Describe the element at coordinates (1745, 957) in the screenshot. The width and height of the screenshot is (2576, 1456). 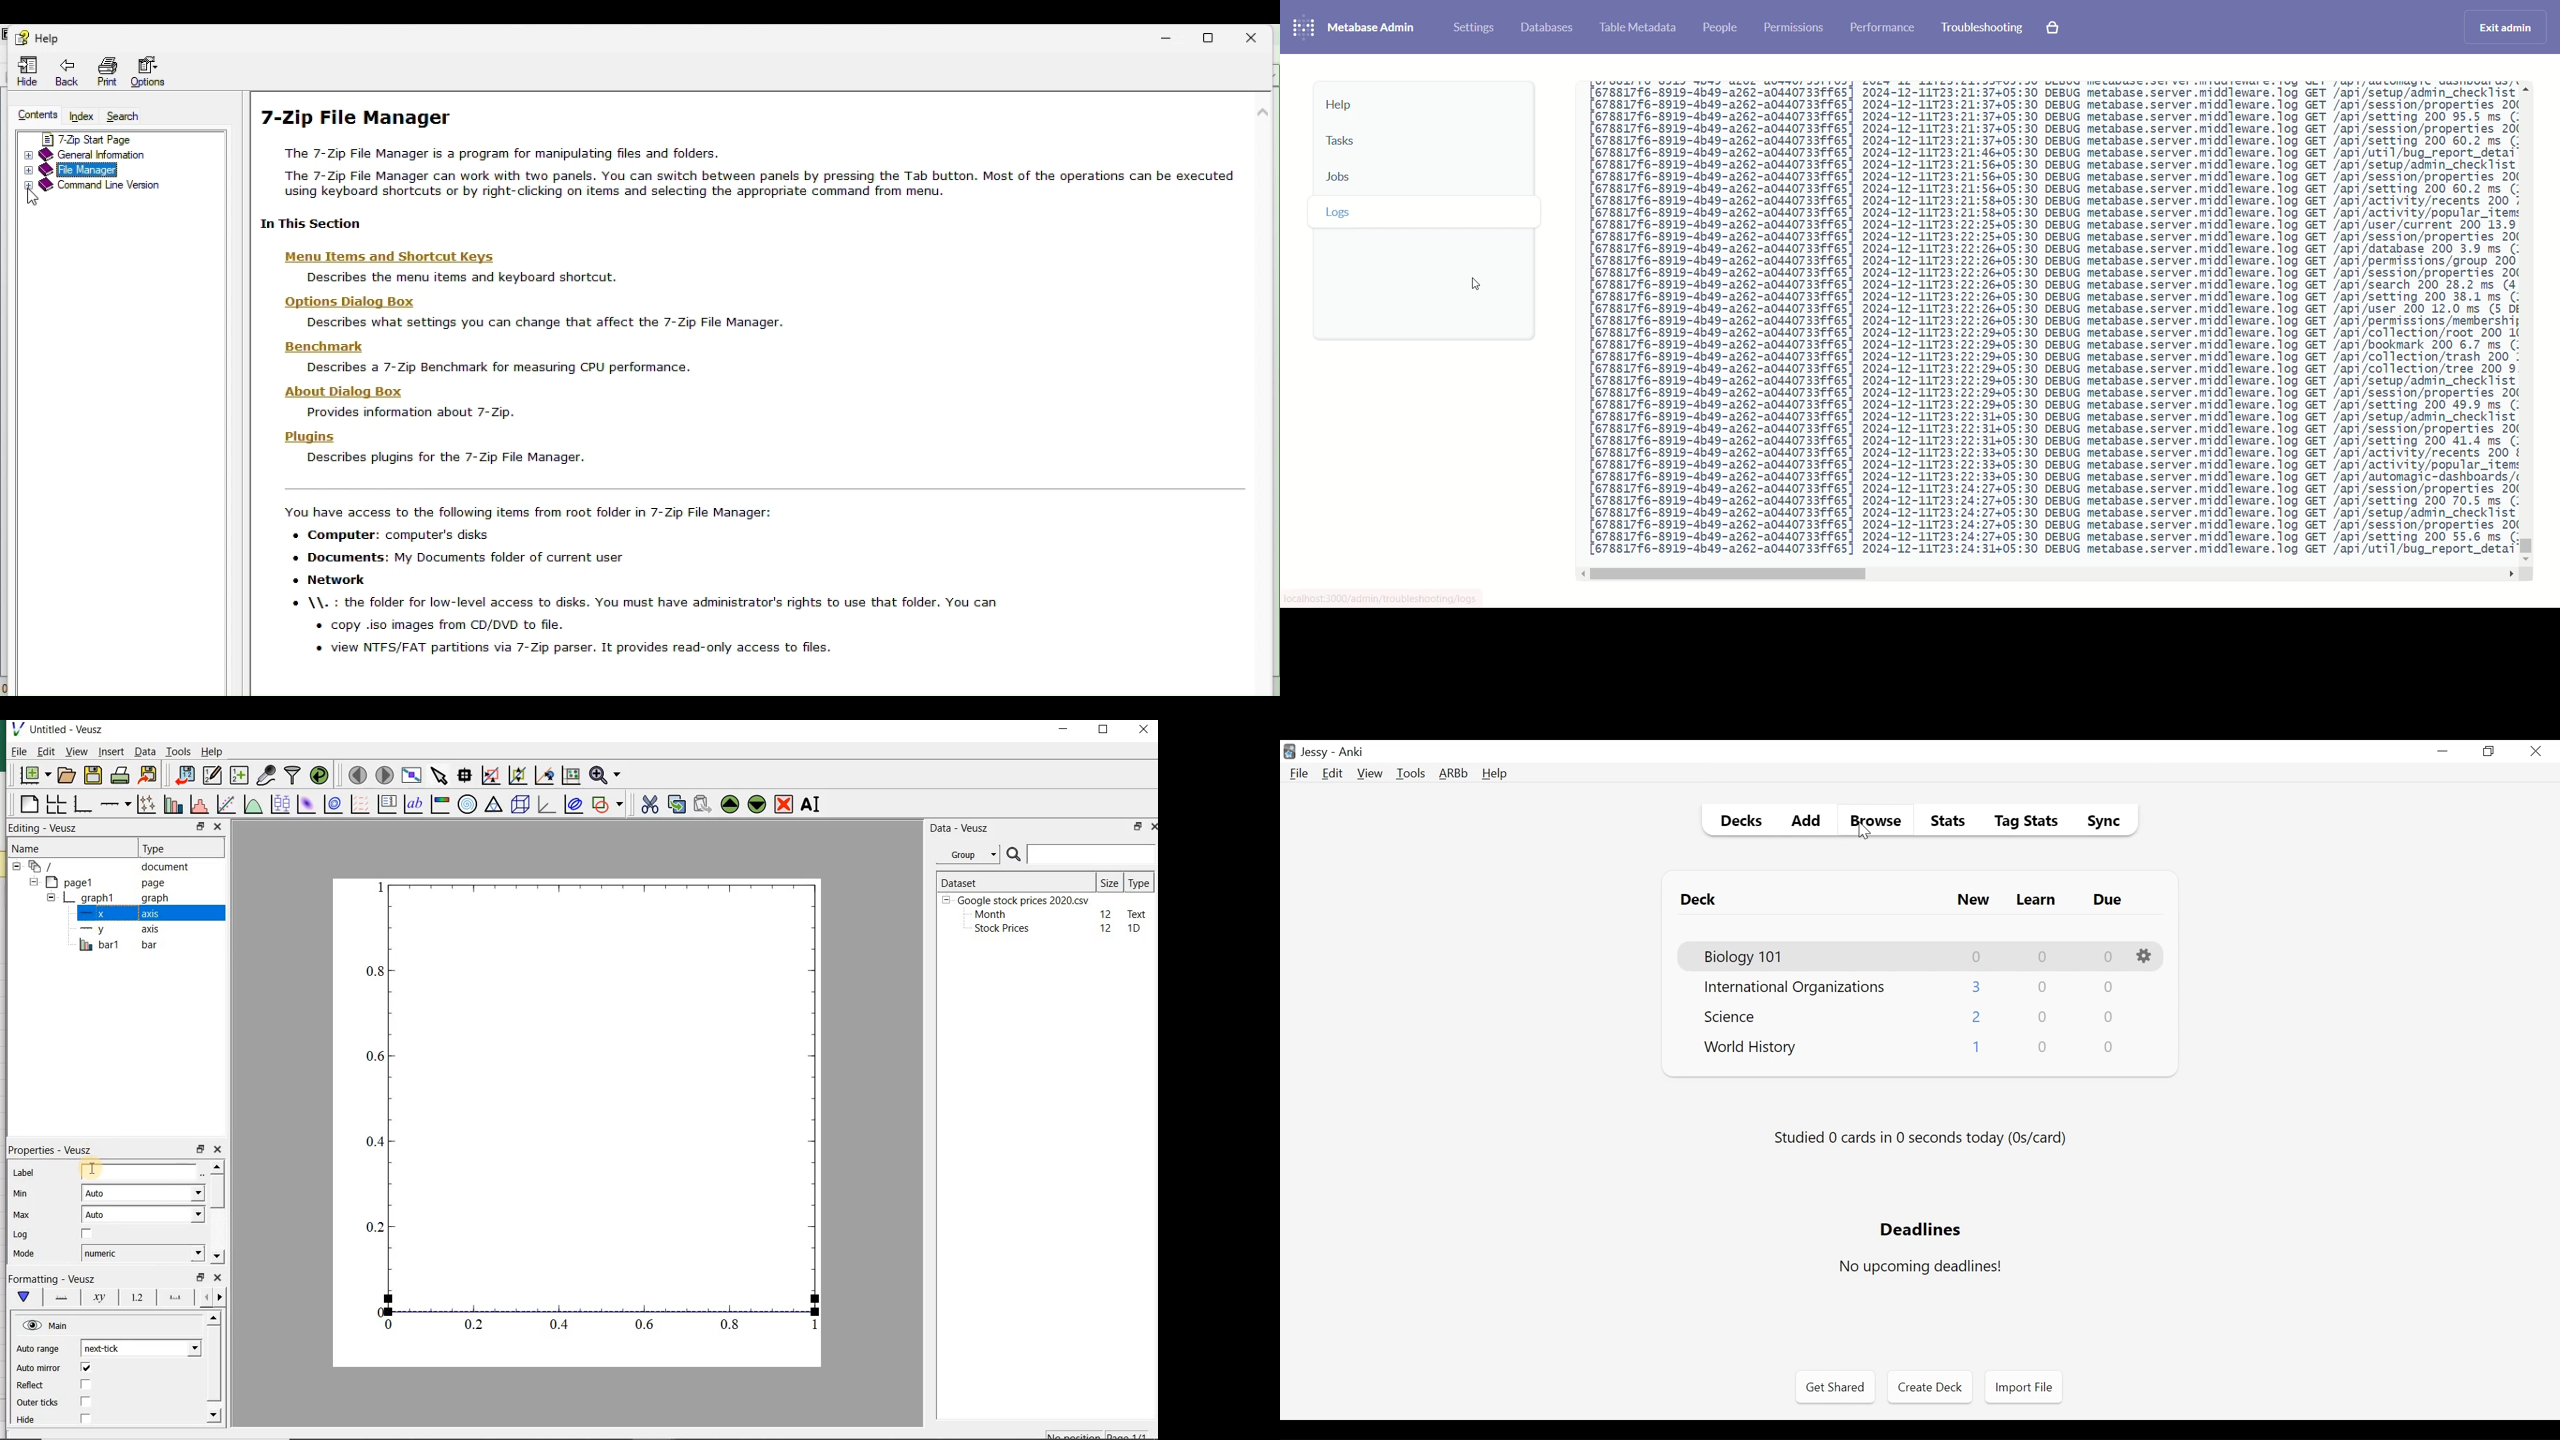
I see `Deck Name` at that location.